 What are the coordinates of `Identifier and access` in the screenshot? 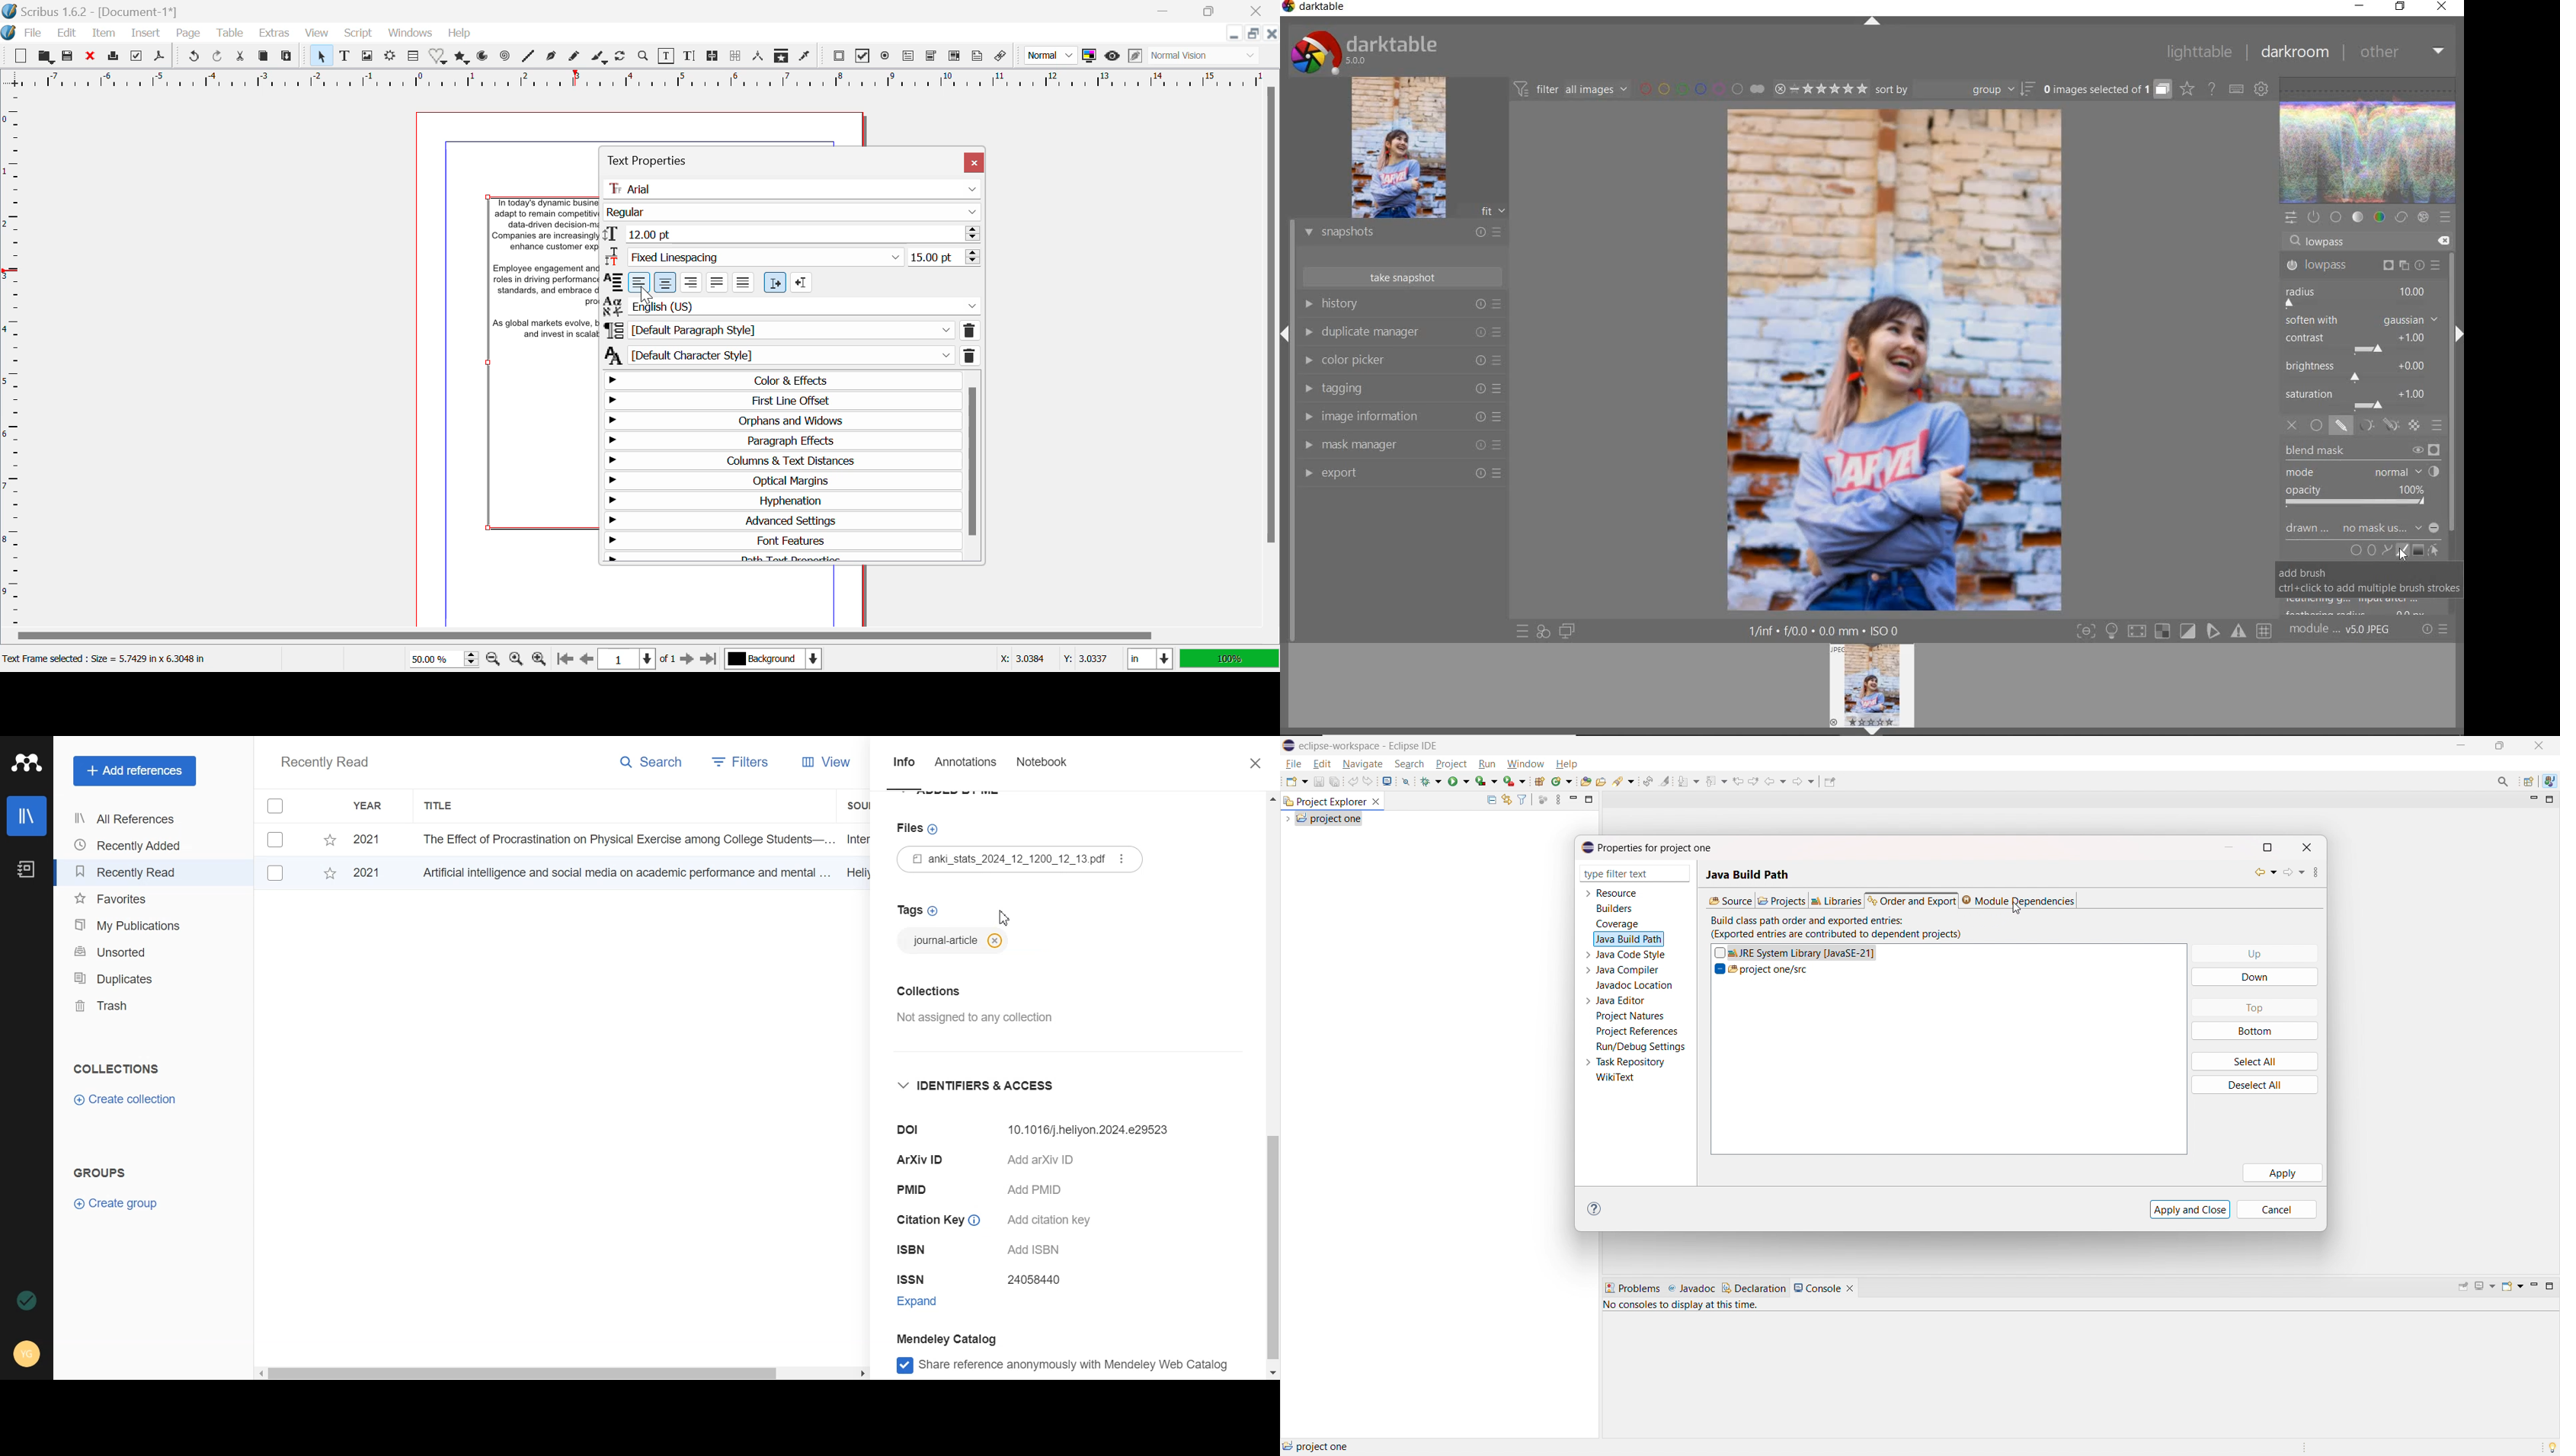 It's located at (987, 1090).